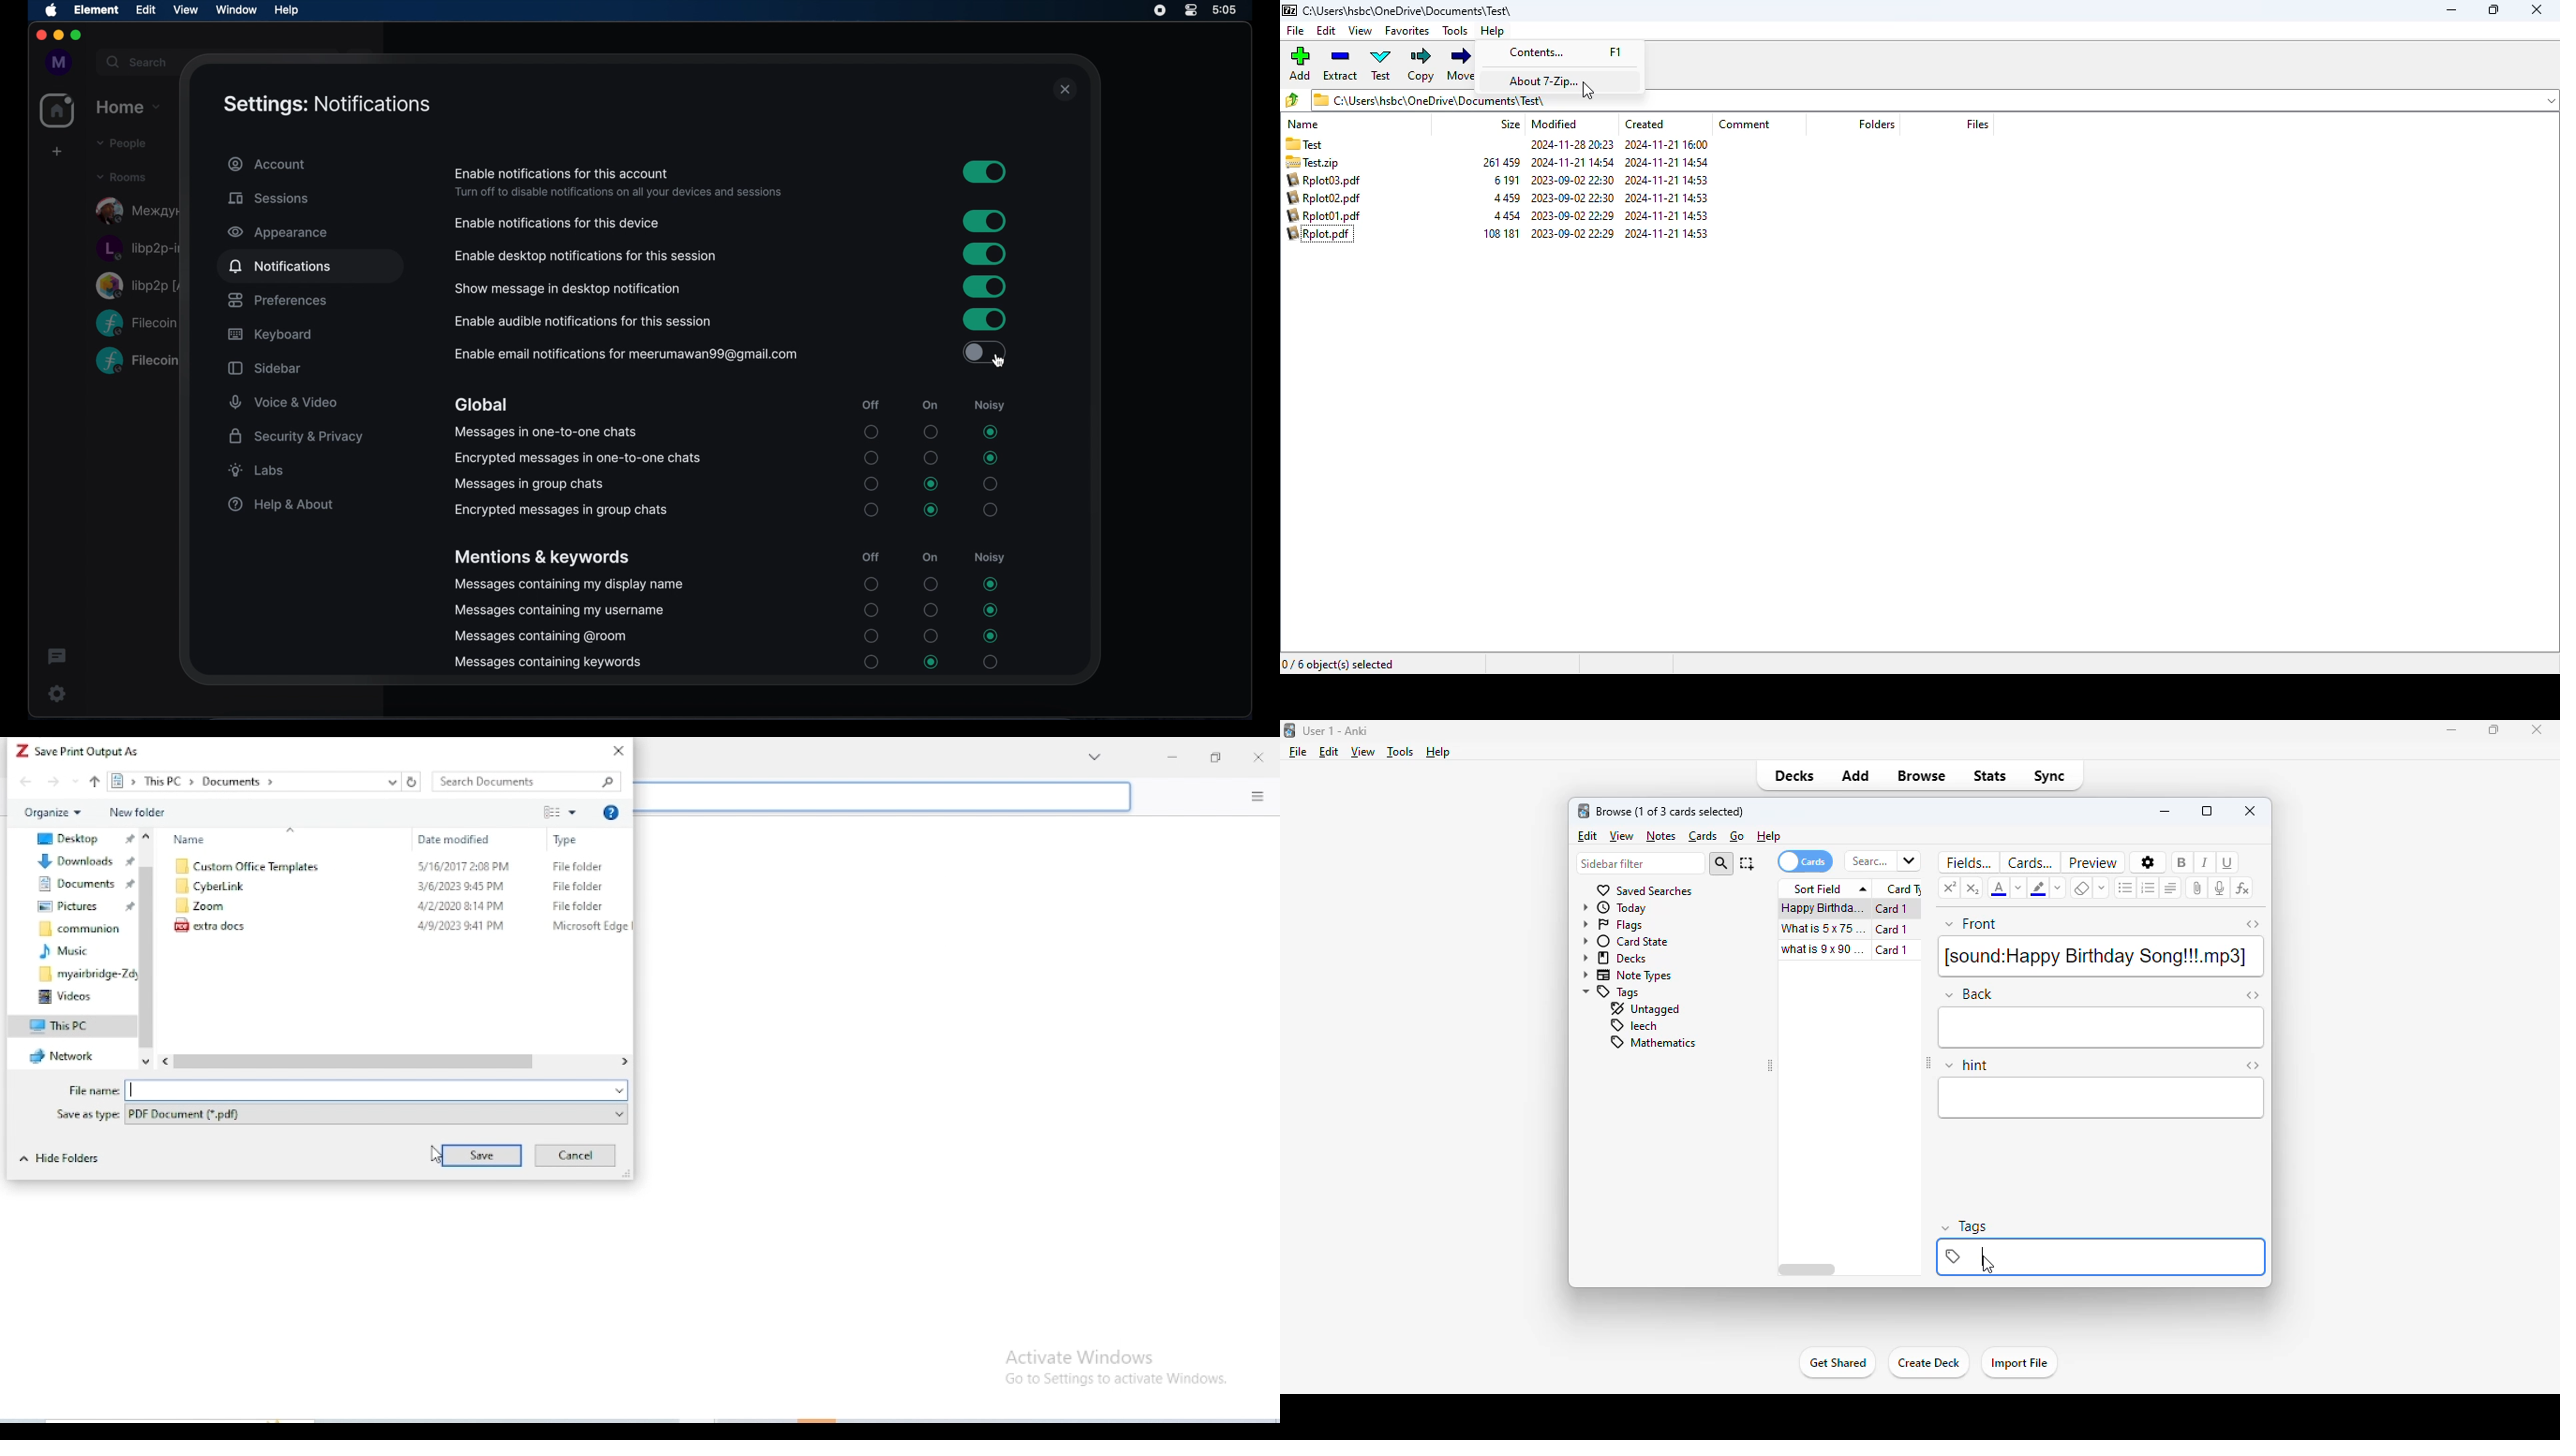  What do you see at coordinates (1626, 942) in the screenshot?
I see `card state` at bounding box center [1626, 942].